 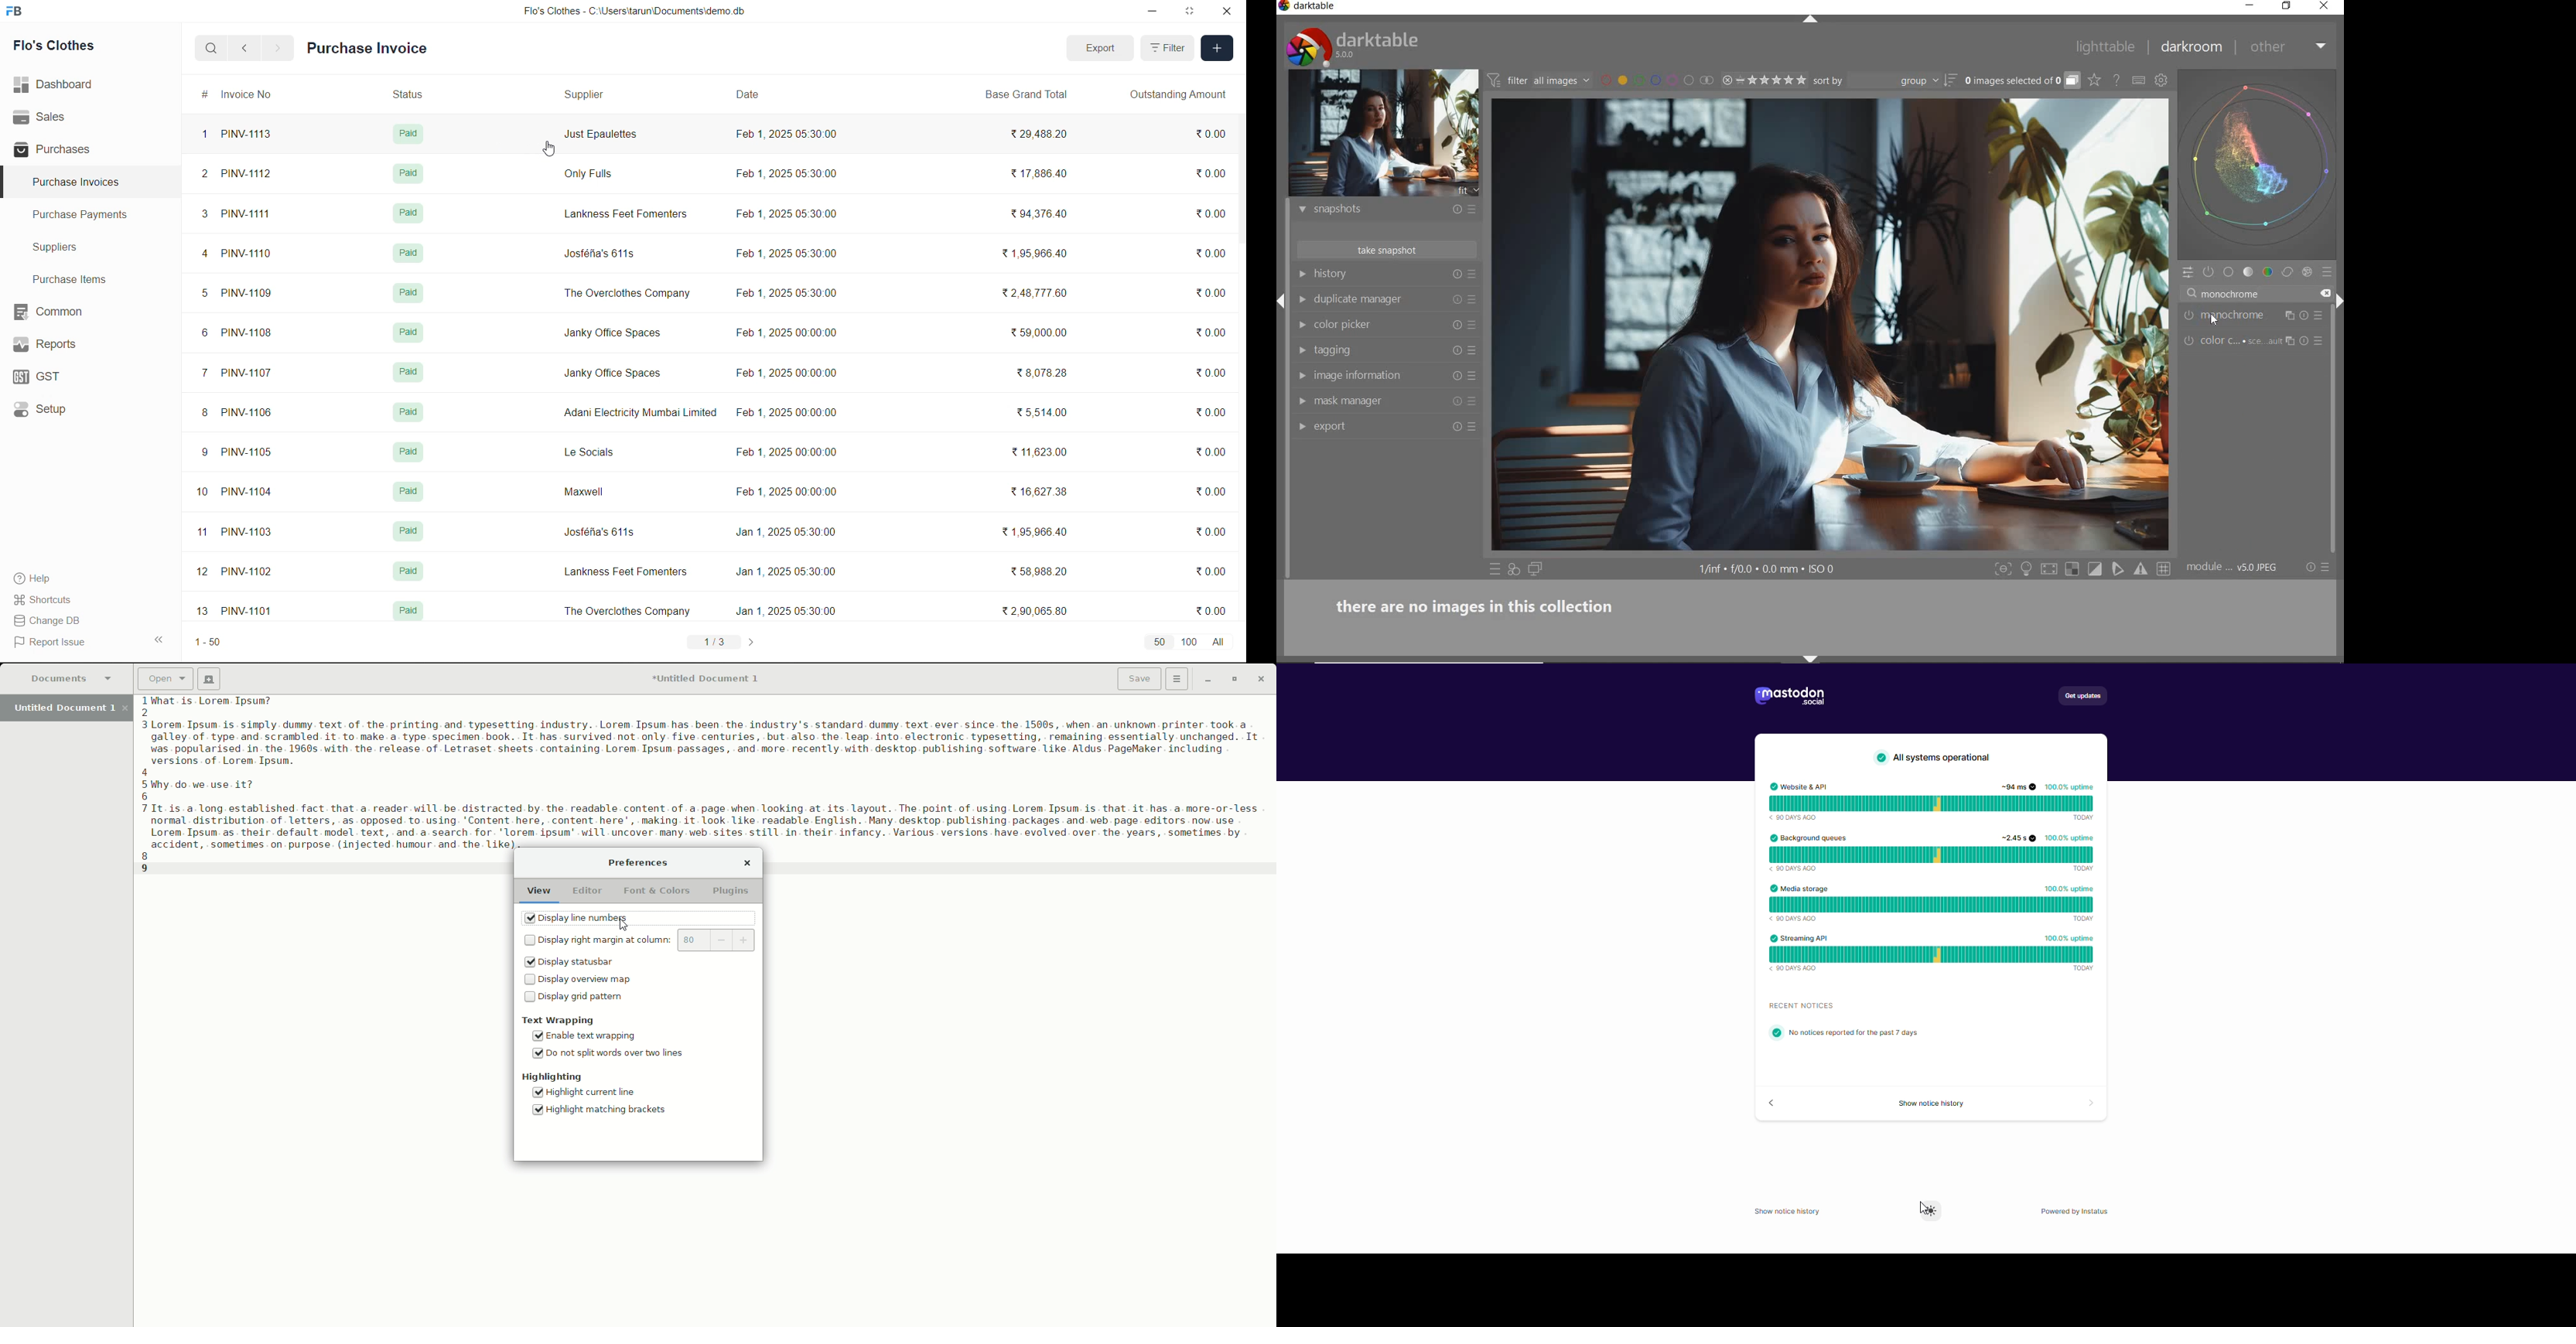 What do you see at coordinates (1192, 11) in the screenshot?
I see `window mode` at bounding box center [1192, 11].